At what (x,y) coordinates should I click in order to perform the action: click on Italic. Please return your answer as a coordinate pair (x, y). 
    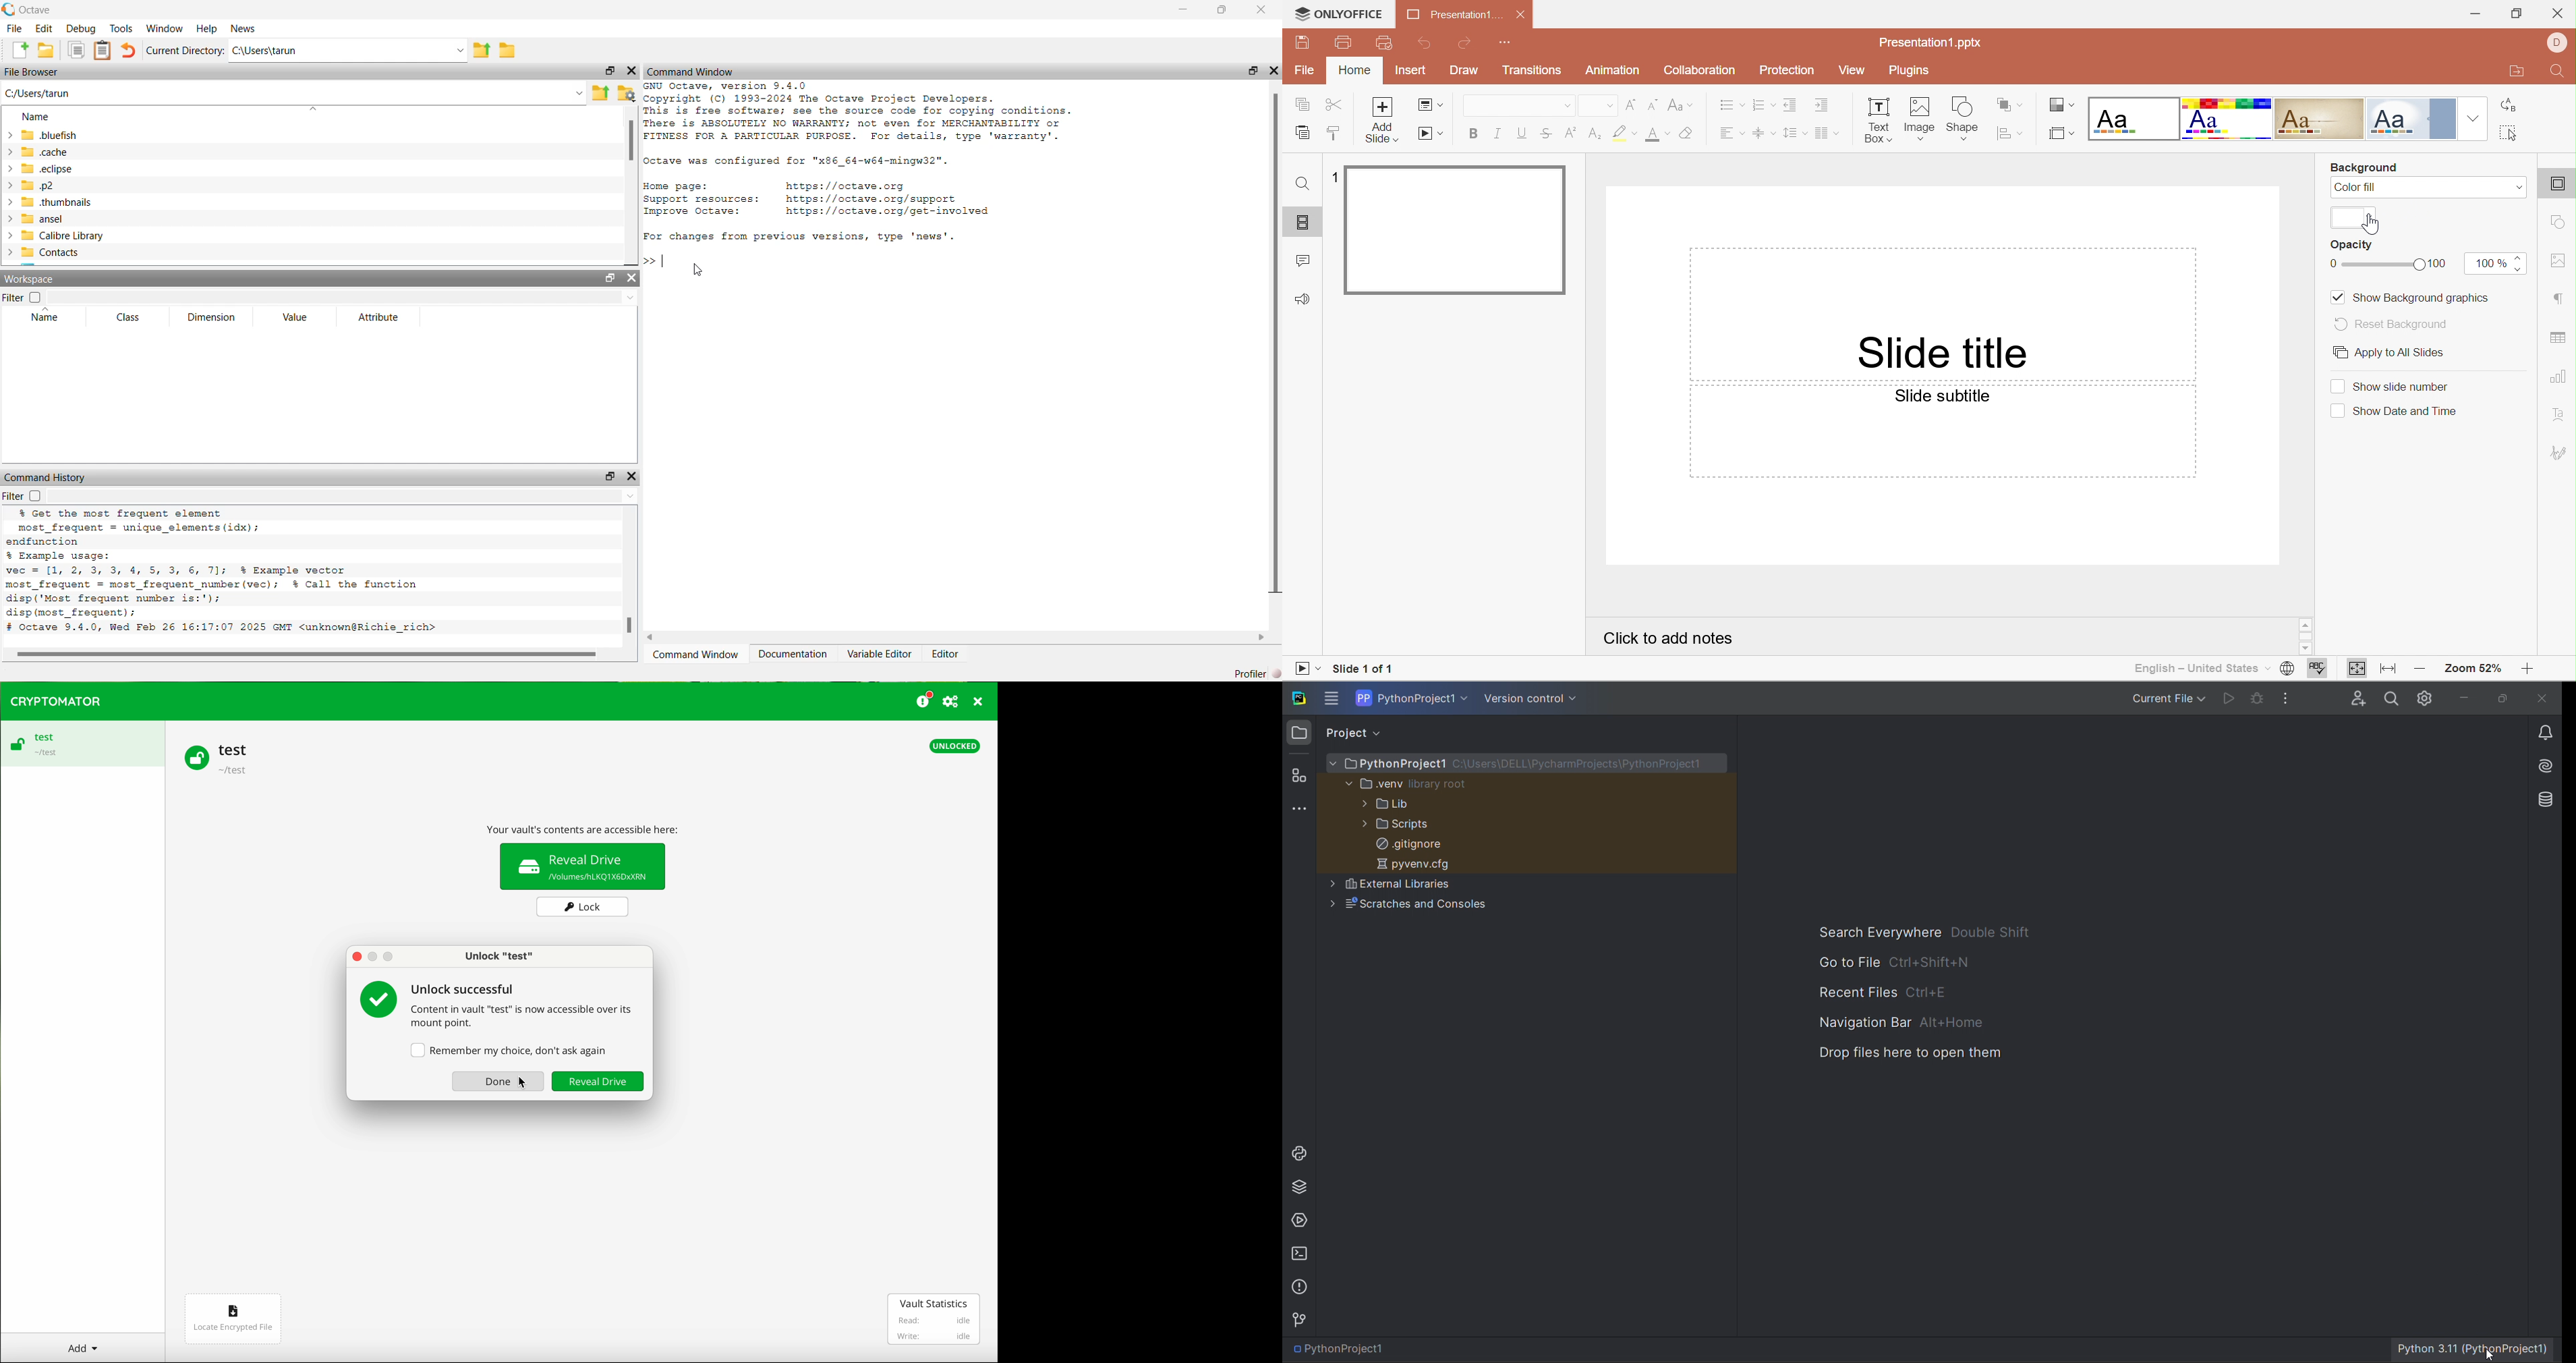
    Looking at the image, I should click on (1499, 132).